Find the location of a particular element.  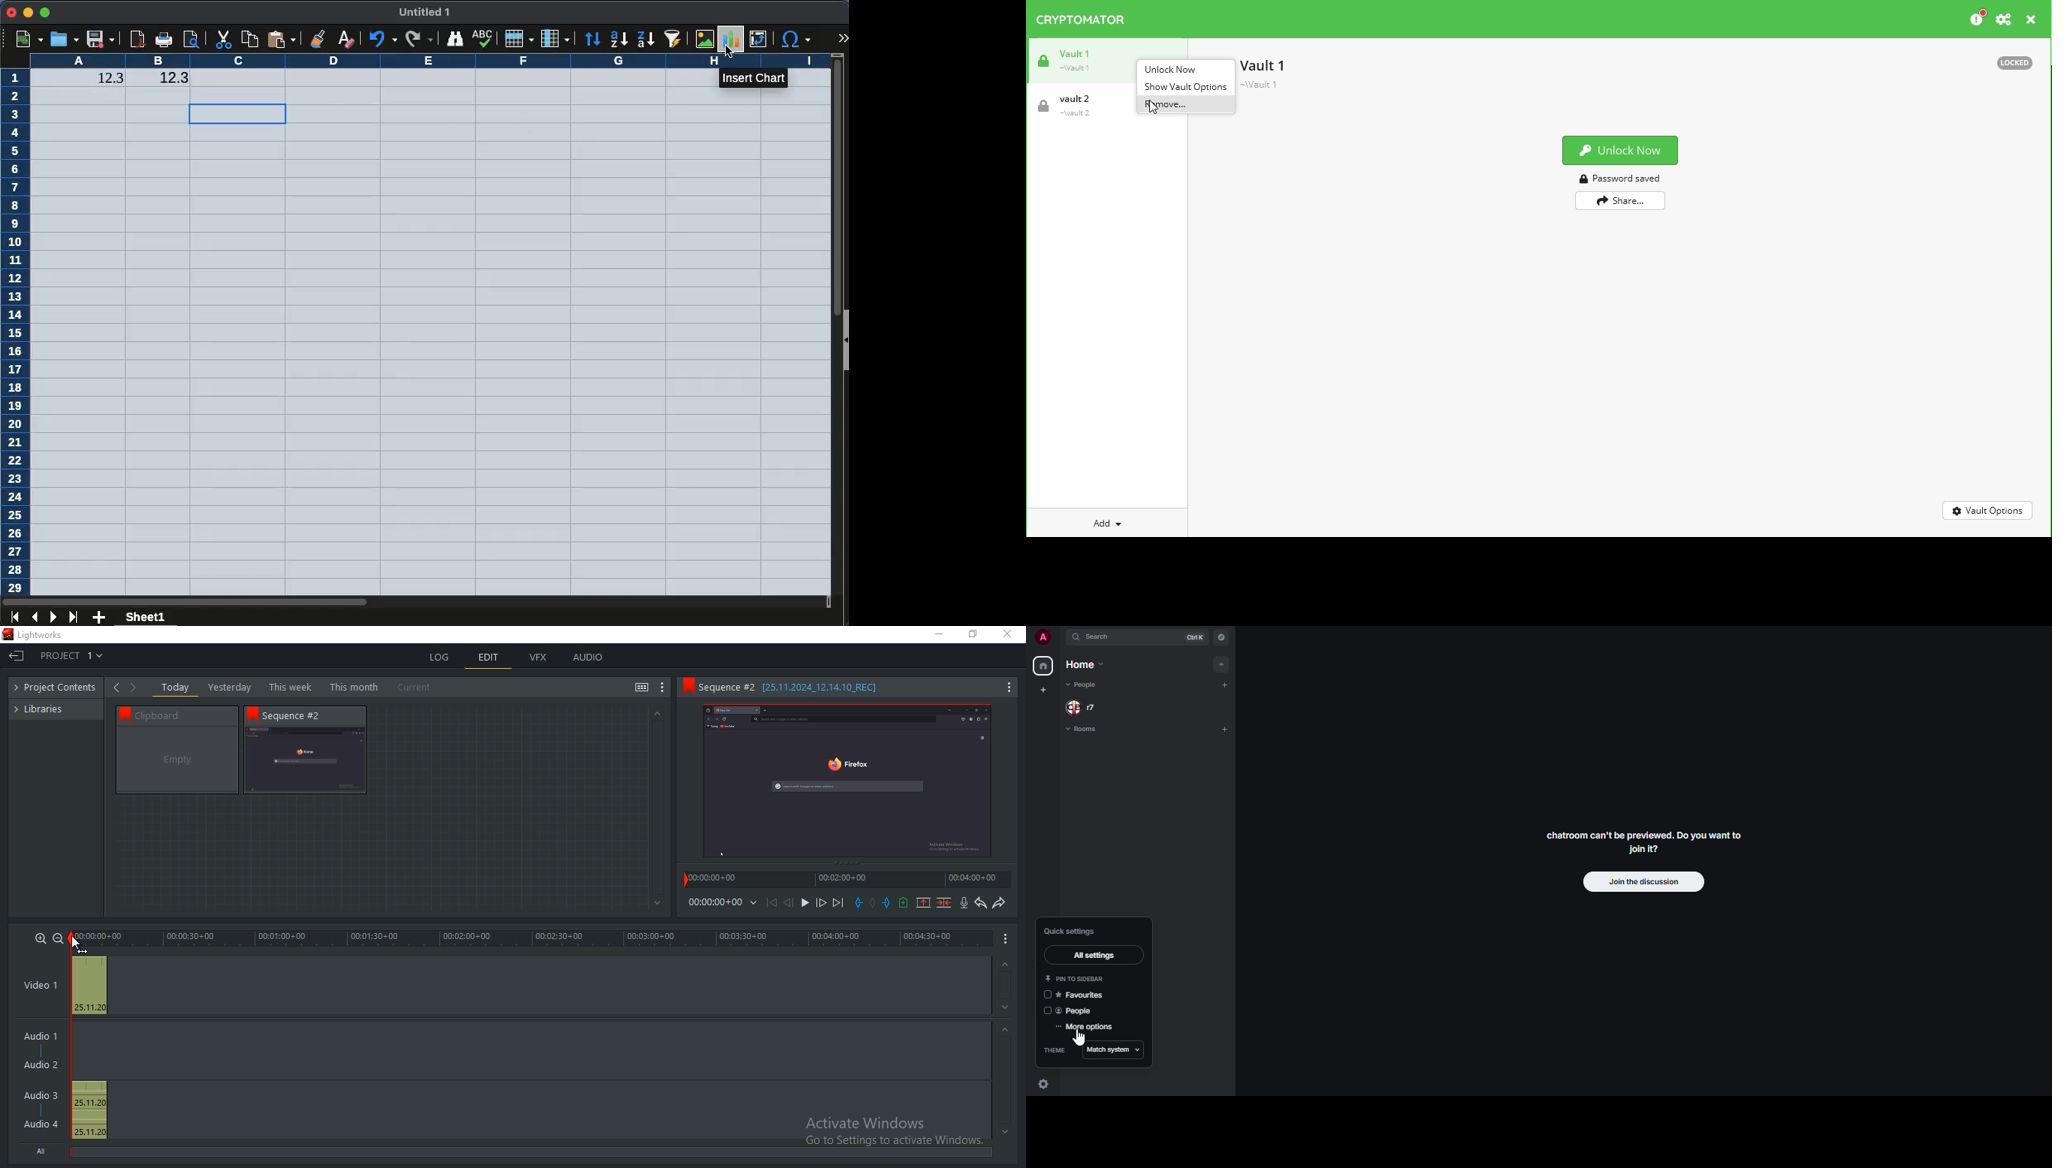

mark in is located at coordinates (859, 902).